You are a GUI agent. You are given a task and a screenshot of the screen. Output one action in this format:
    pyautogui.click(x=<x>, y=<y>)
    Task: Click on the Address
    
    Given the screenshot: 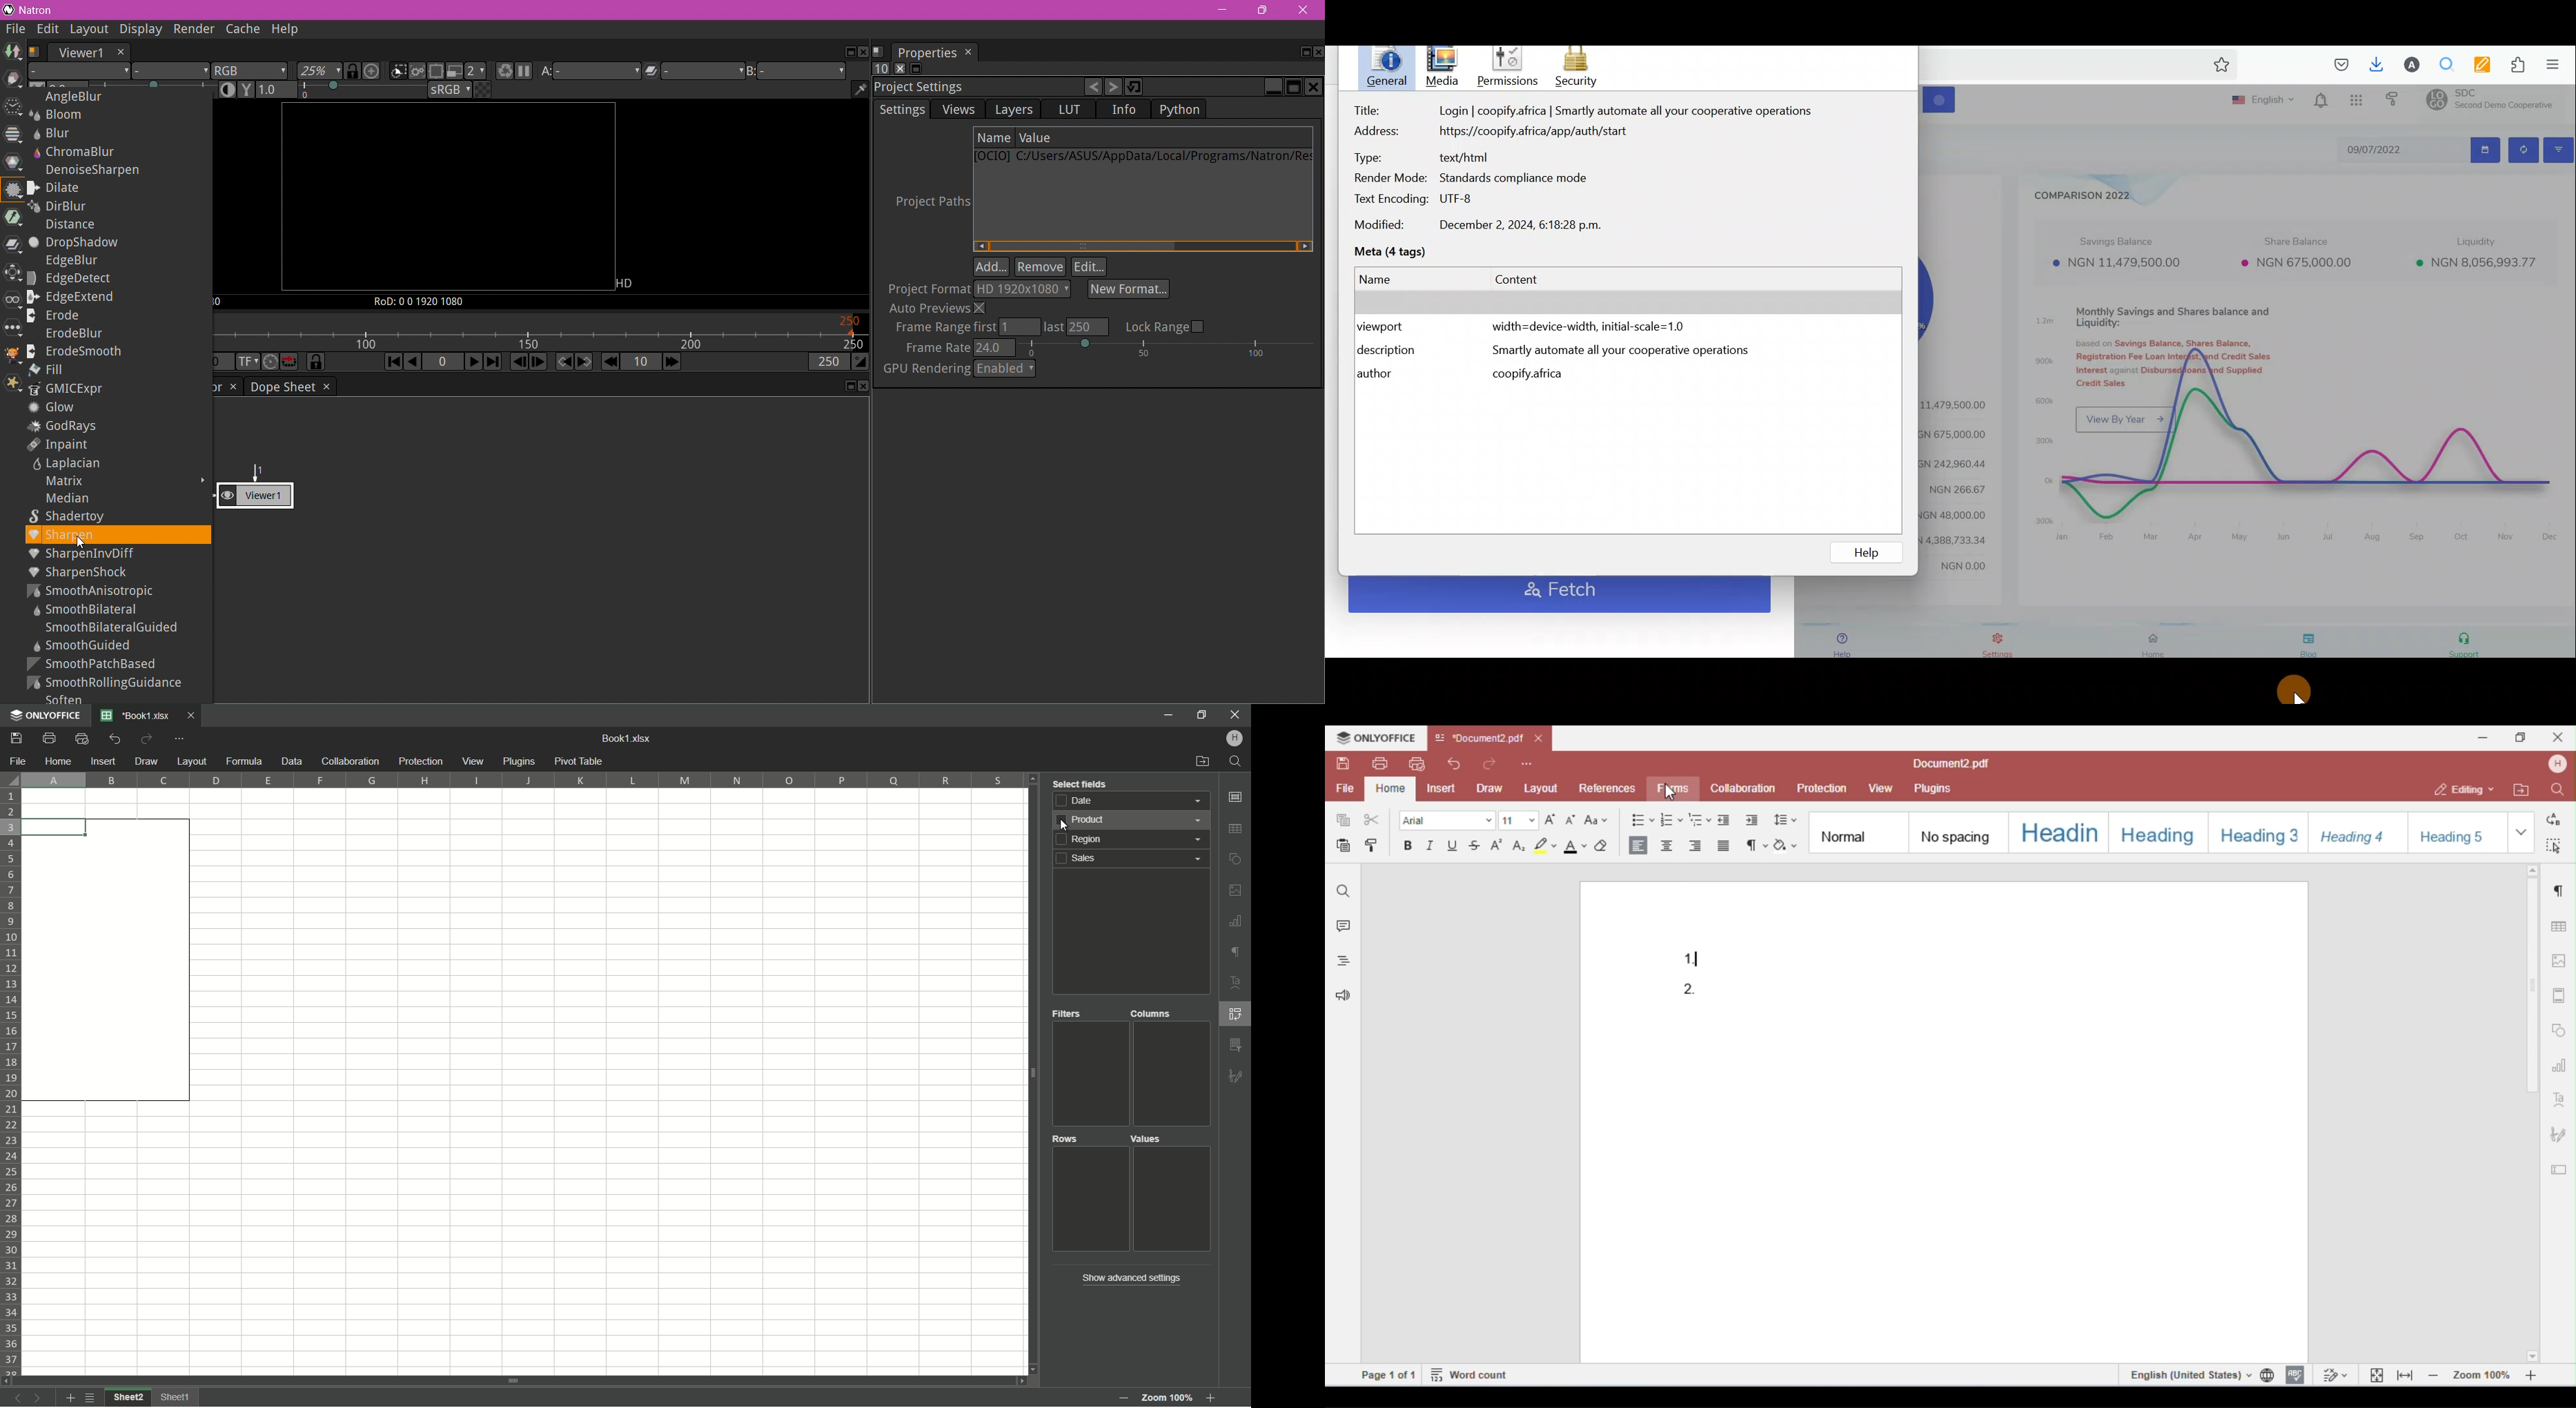 What is the action you would take?
    pyautogui.click(x=1522, y=137)
    